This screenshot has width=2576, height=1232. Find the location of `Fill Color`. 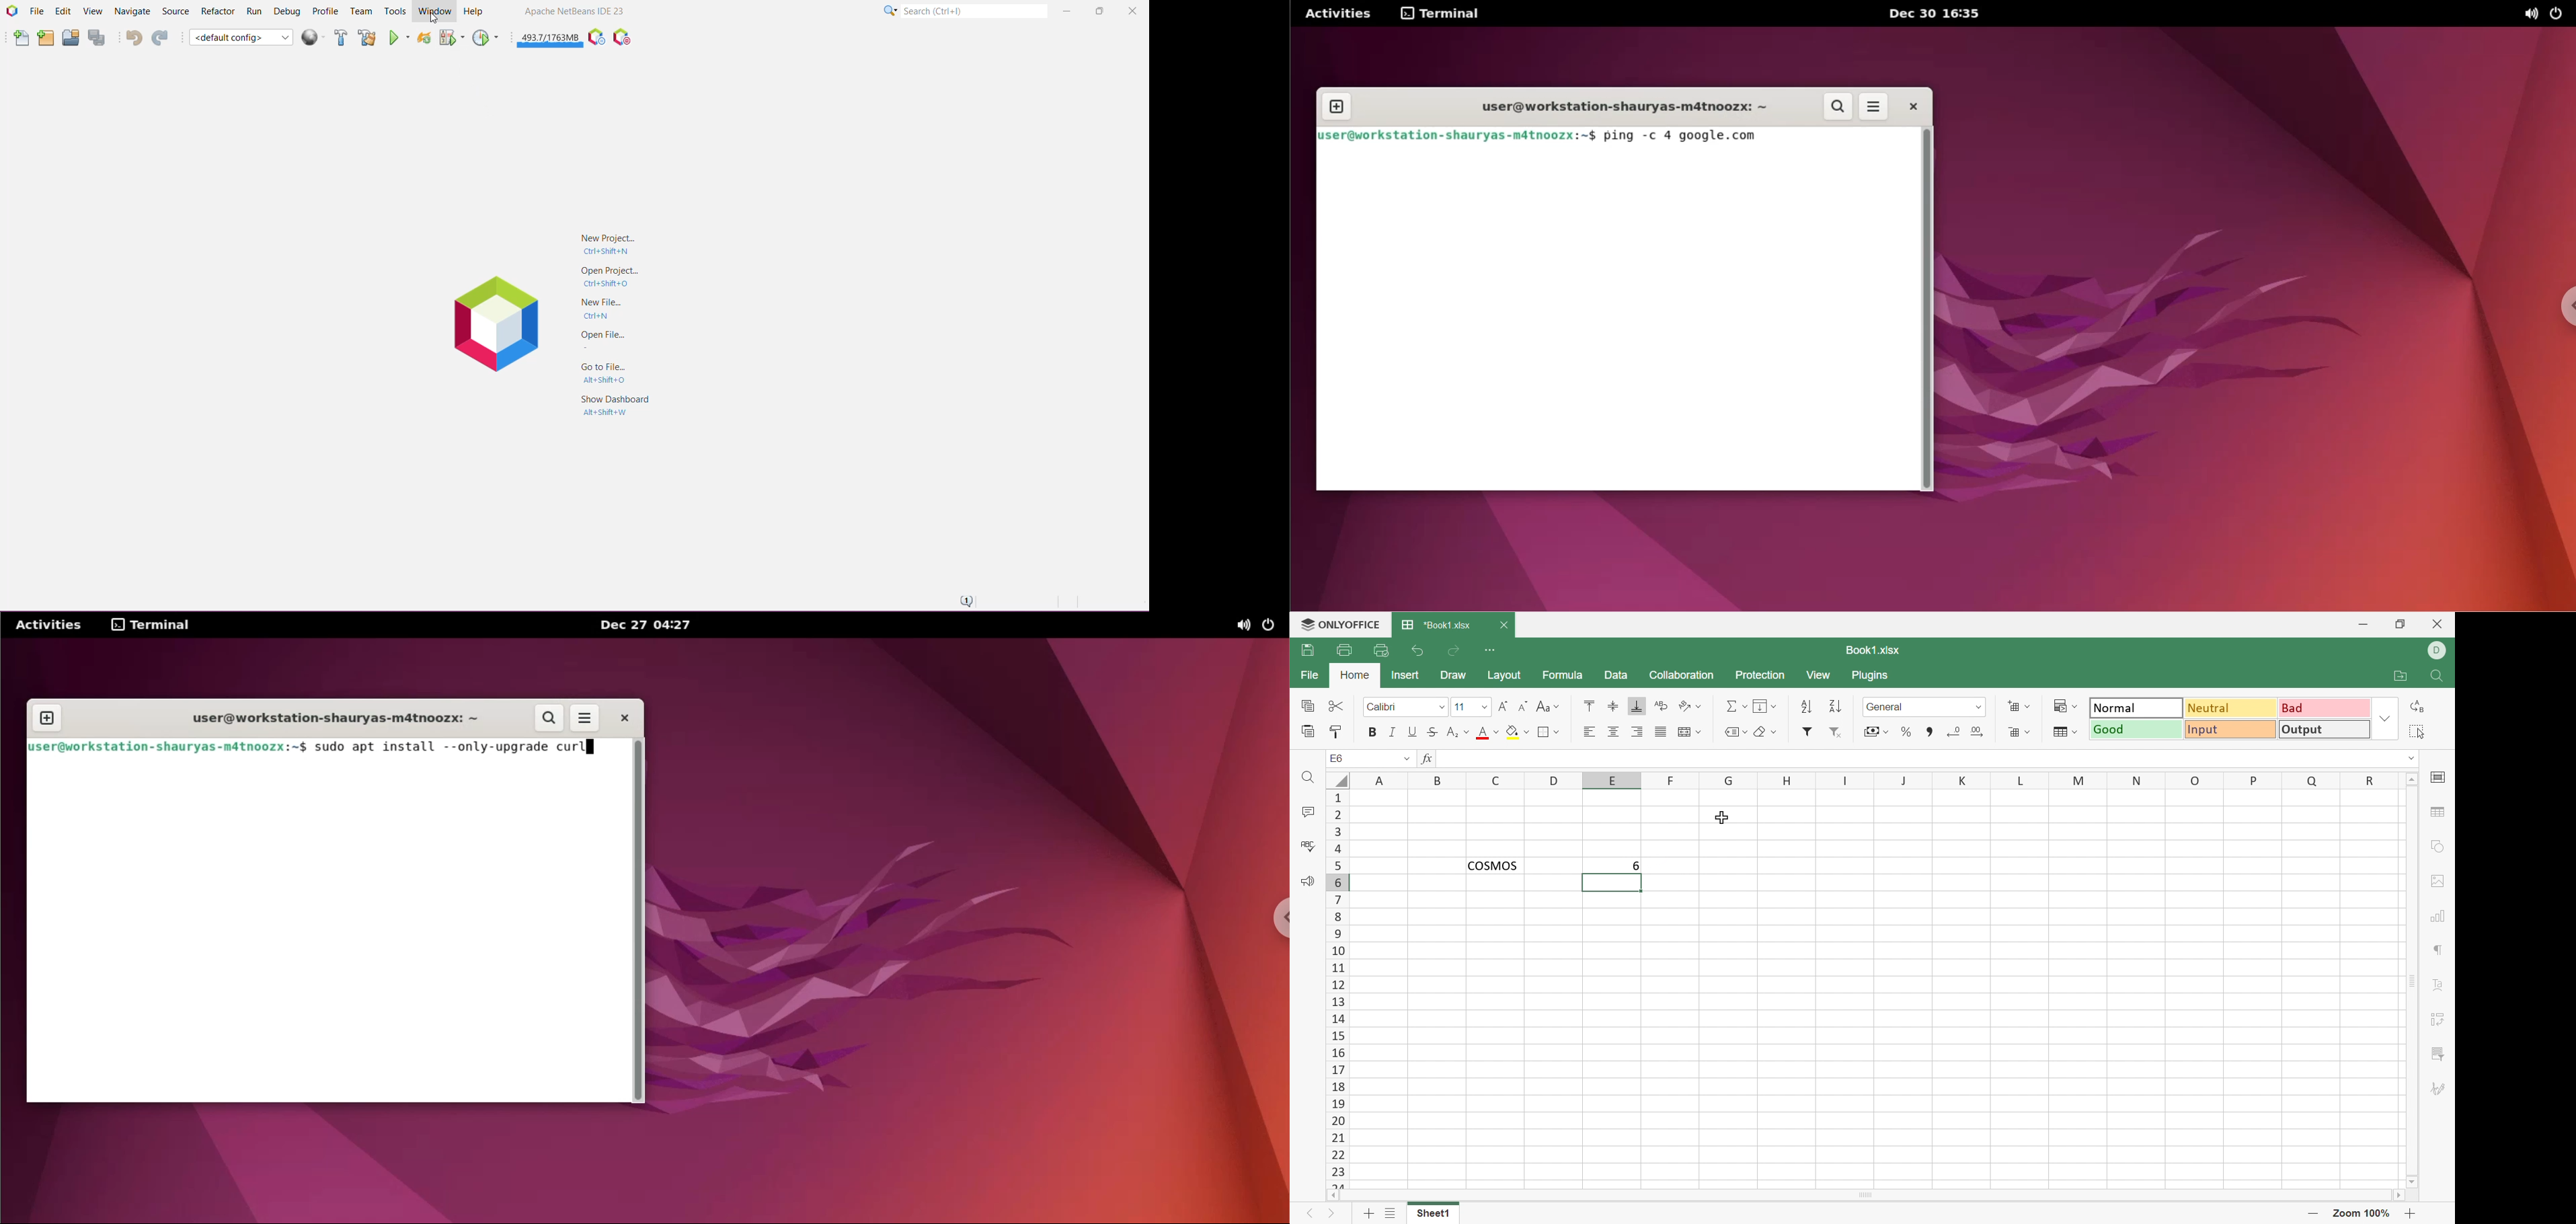

Fill Color is located at coordinates (1517, 733).